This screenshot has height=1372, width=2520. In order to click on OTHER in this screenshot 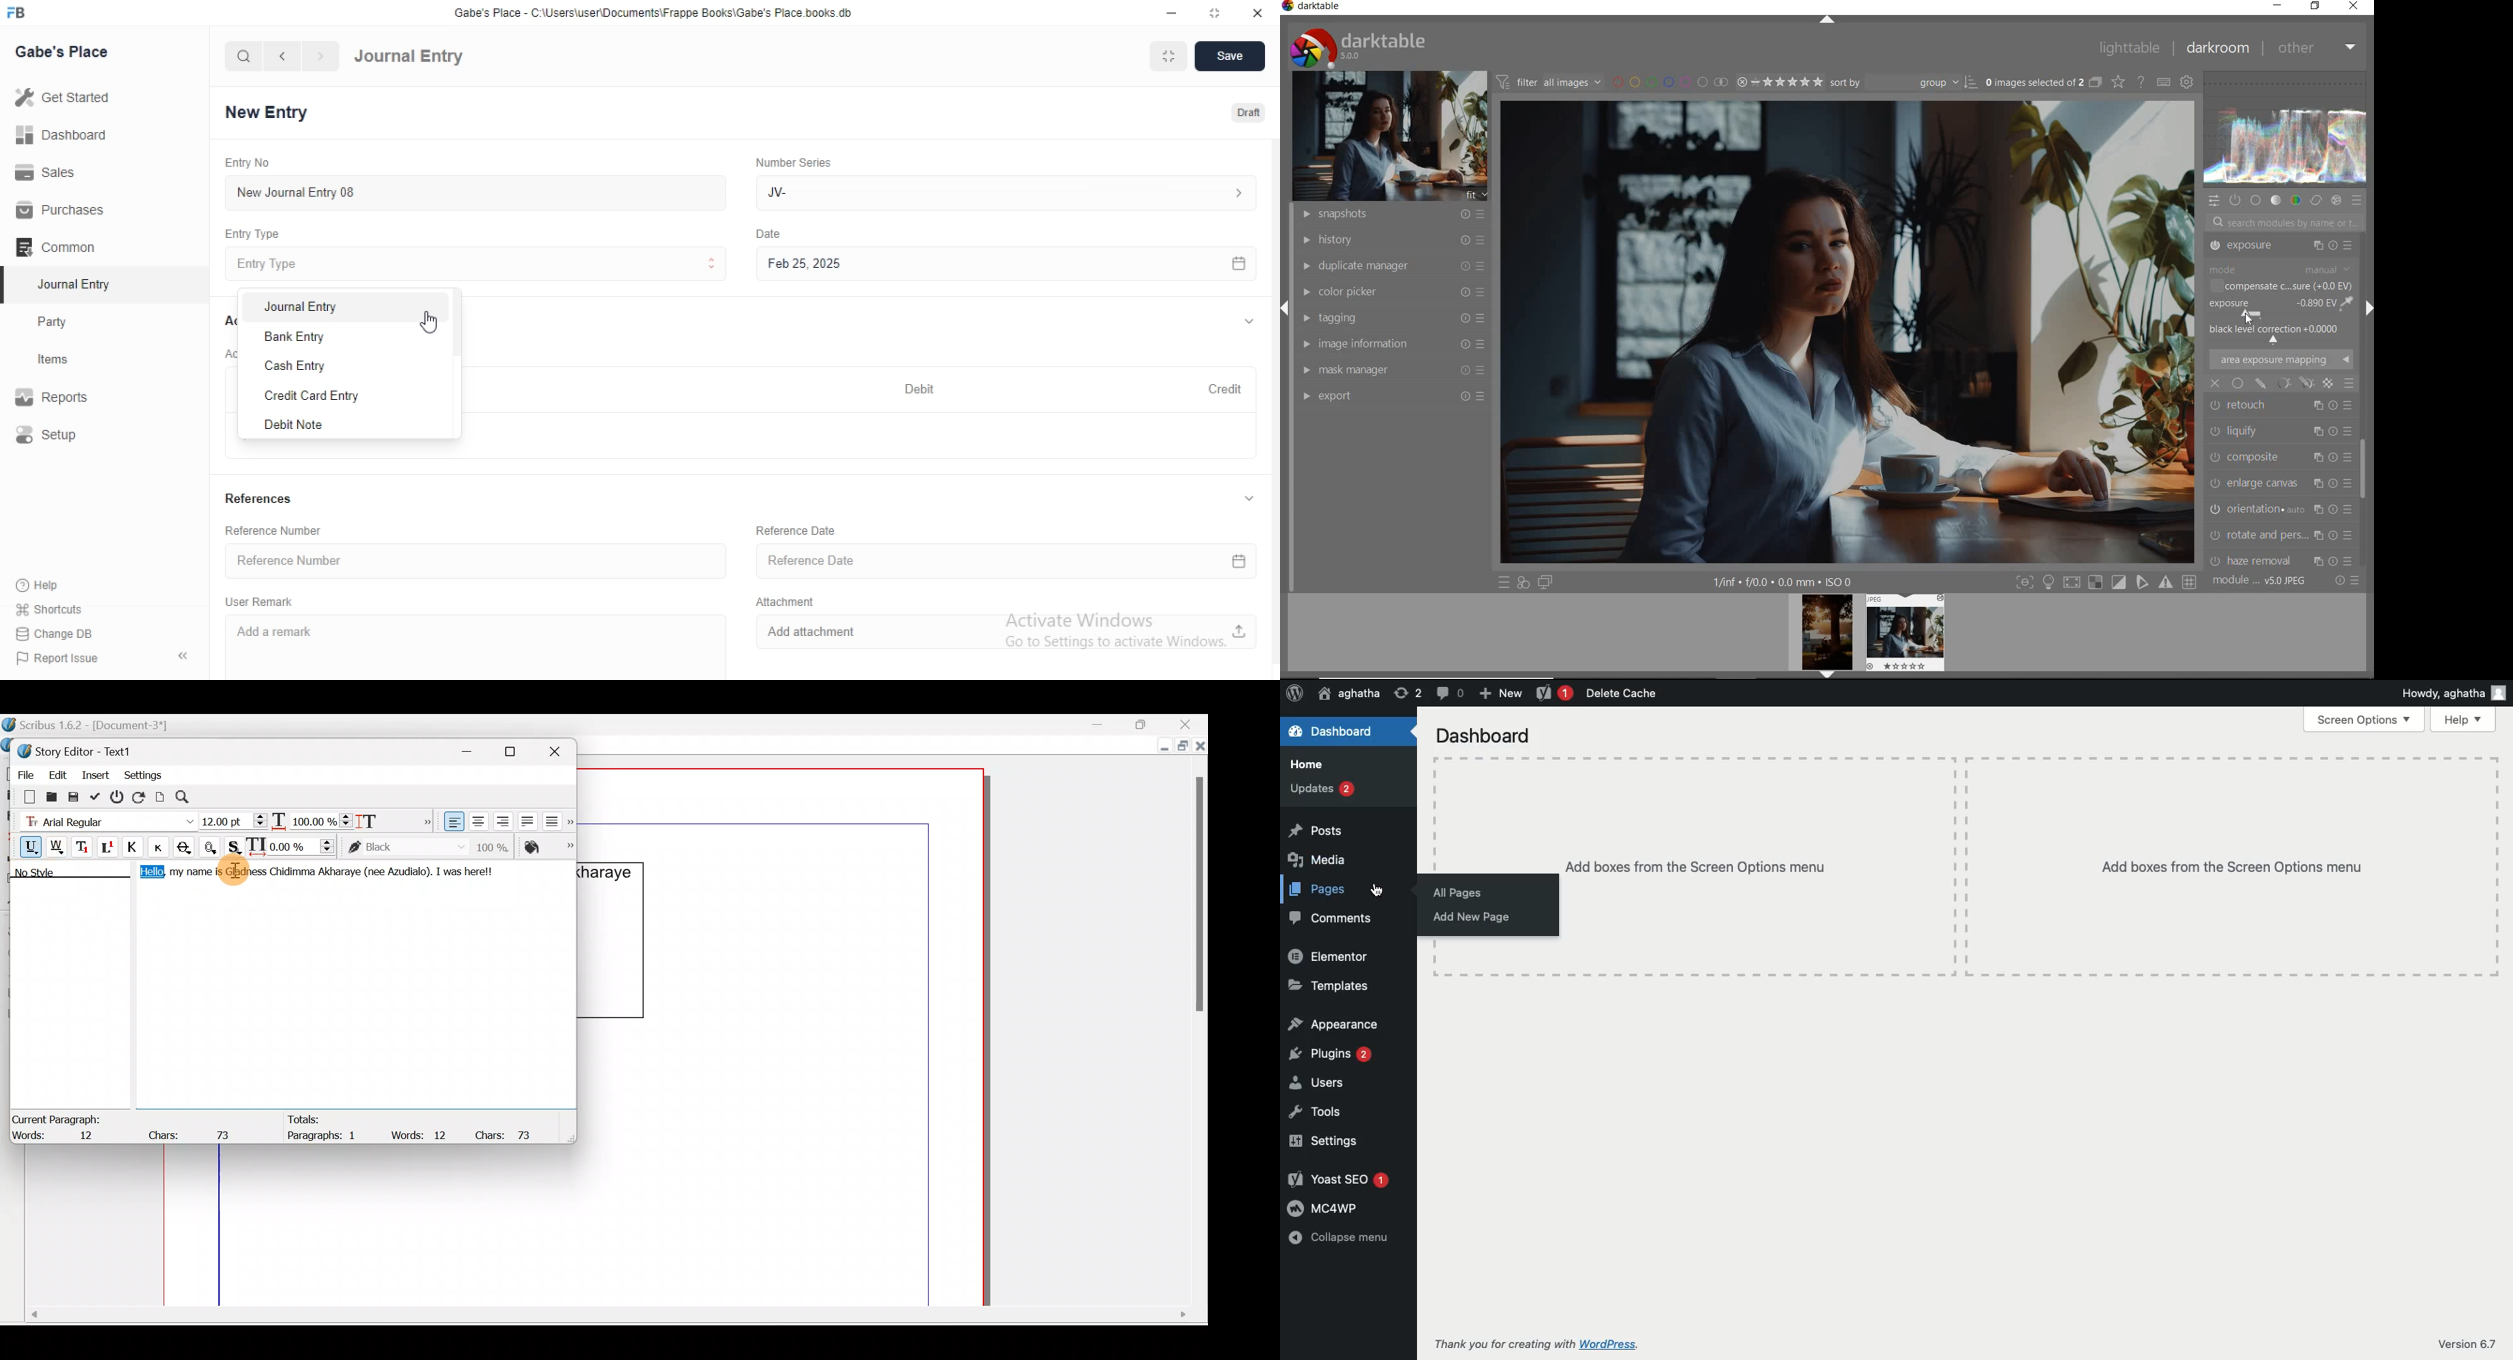, I will do `click(2318, 50)`.